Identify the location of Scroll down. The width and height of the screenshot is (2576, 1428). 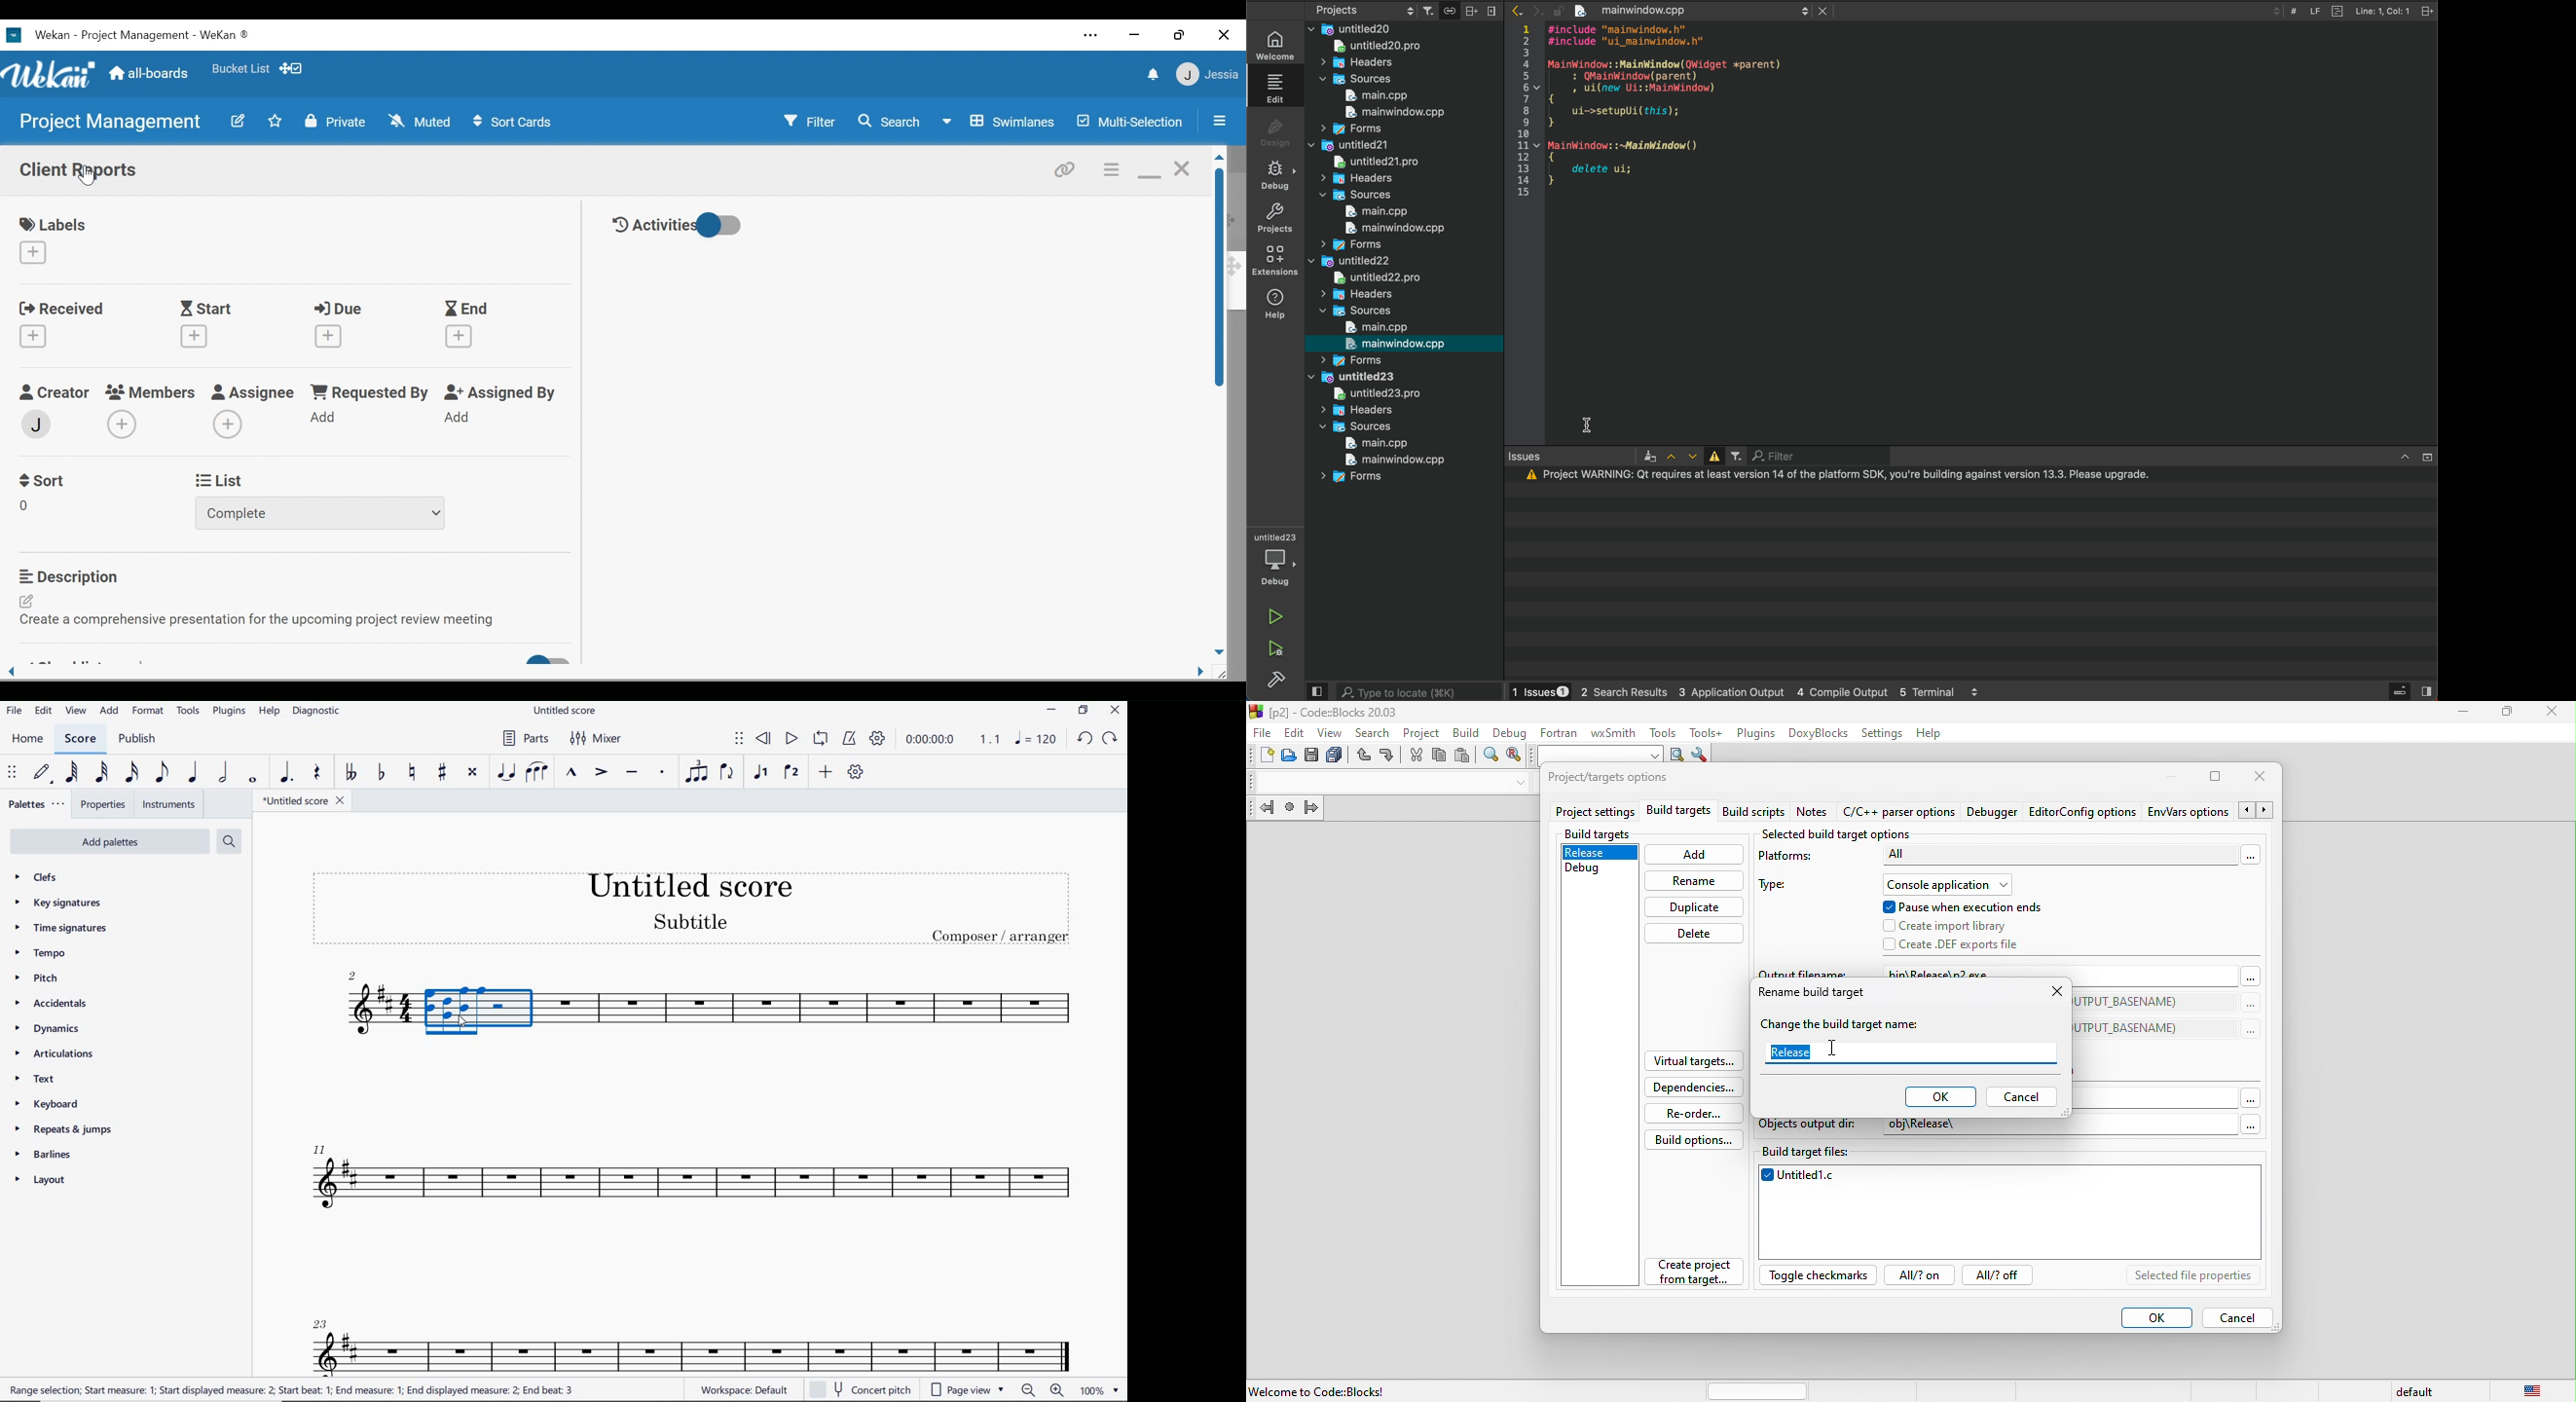
(1218, 652).